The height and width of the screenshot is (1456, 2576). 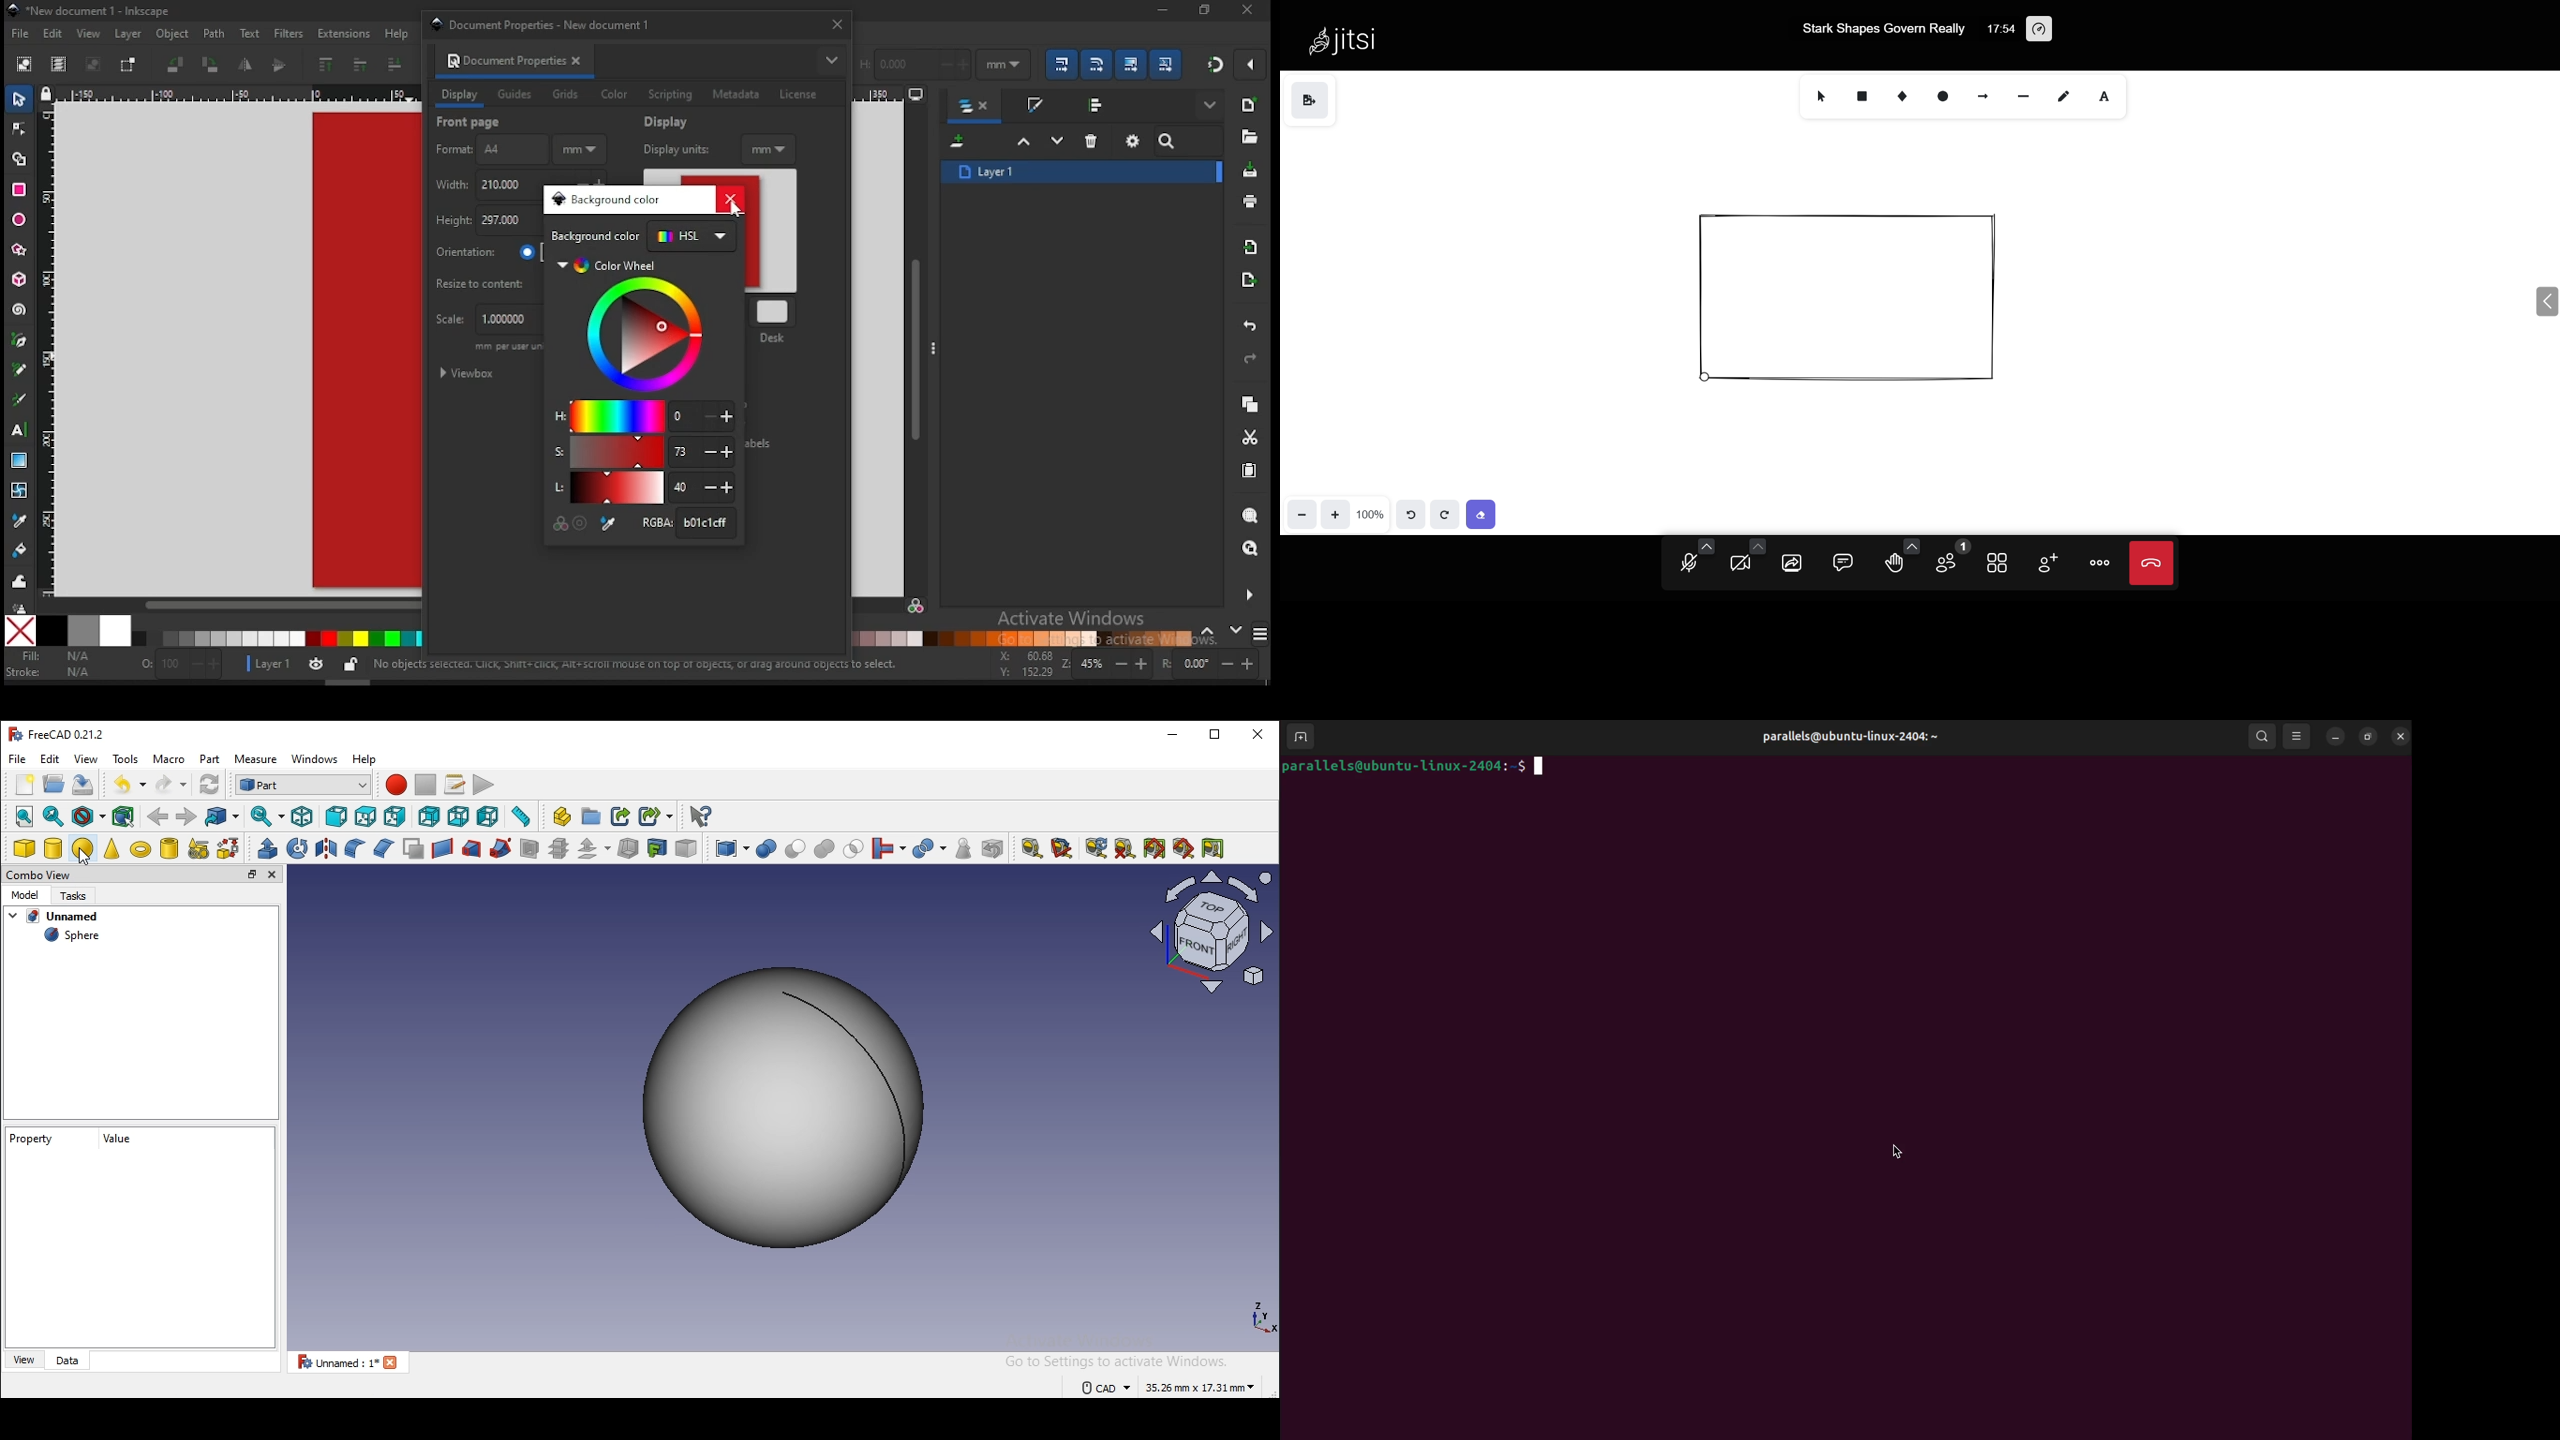 What do you see at coordinates (173, 35) in the screenshot?
I see `object` at bounding box center [173, 35].